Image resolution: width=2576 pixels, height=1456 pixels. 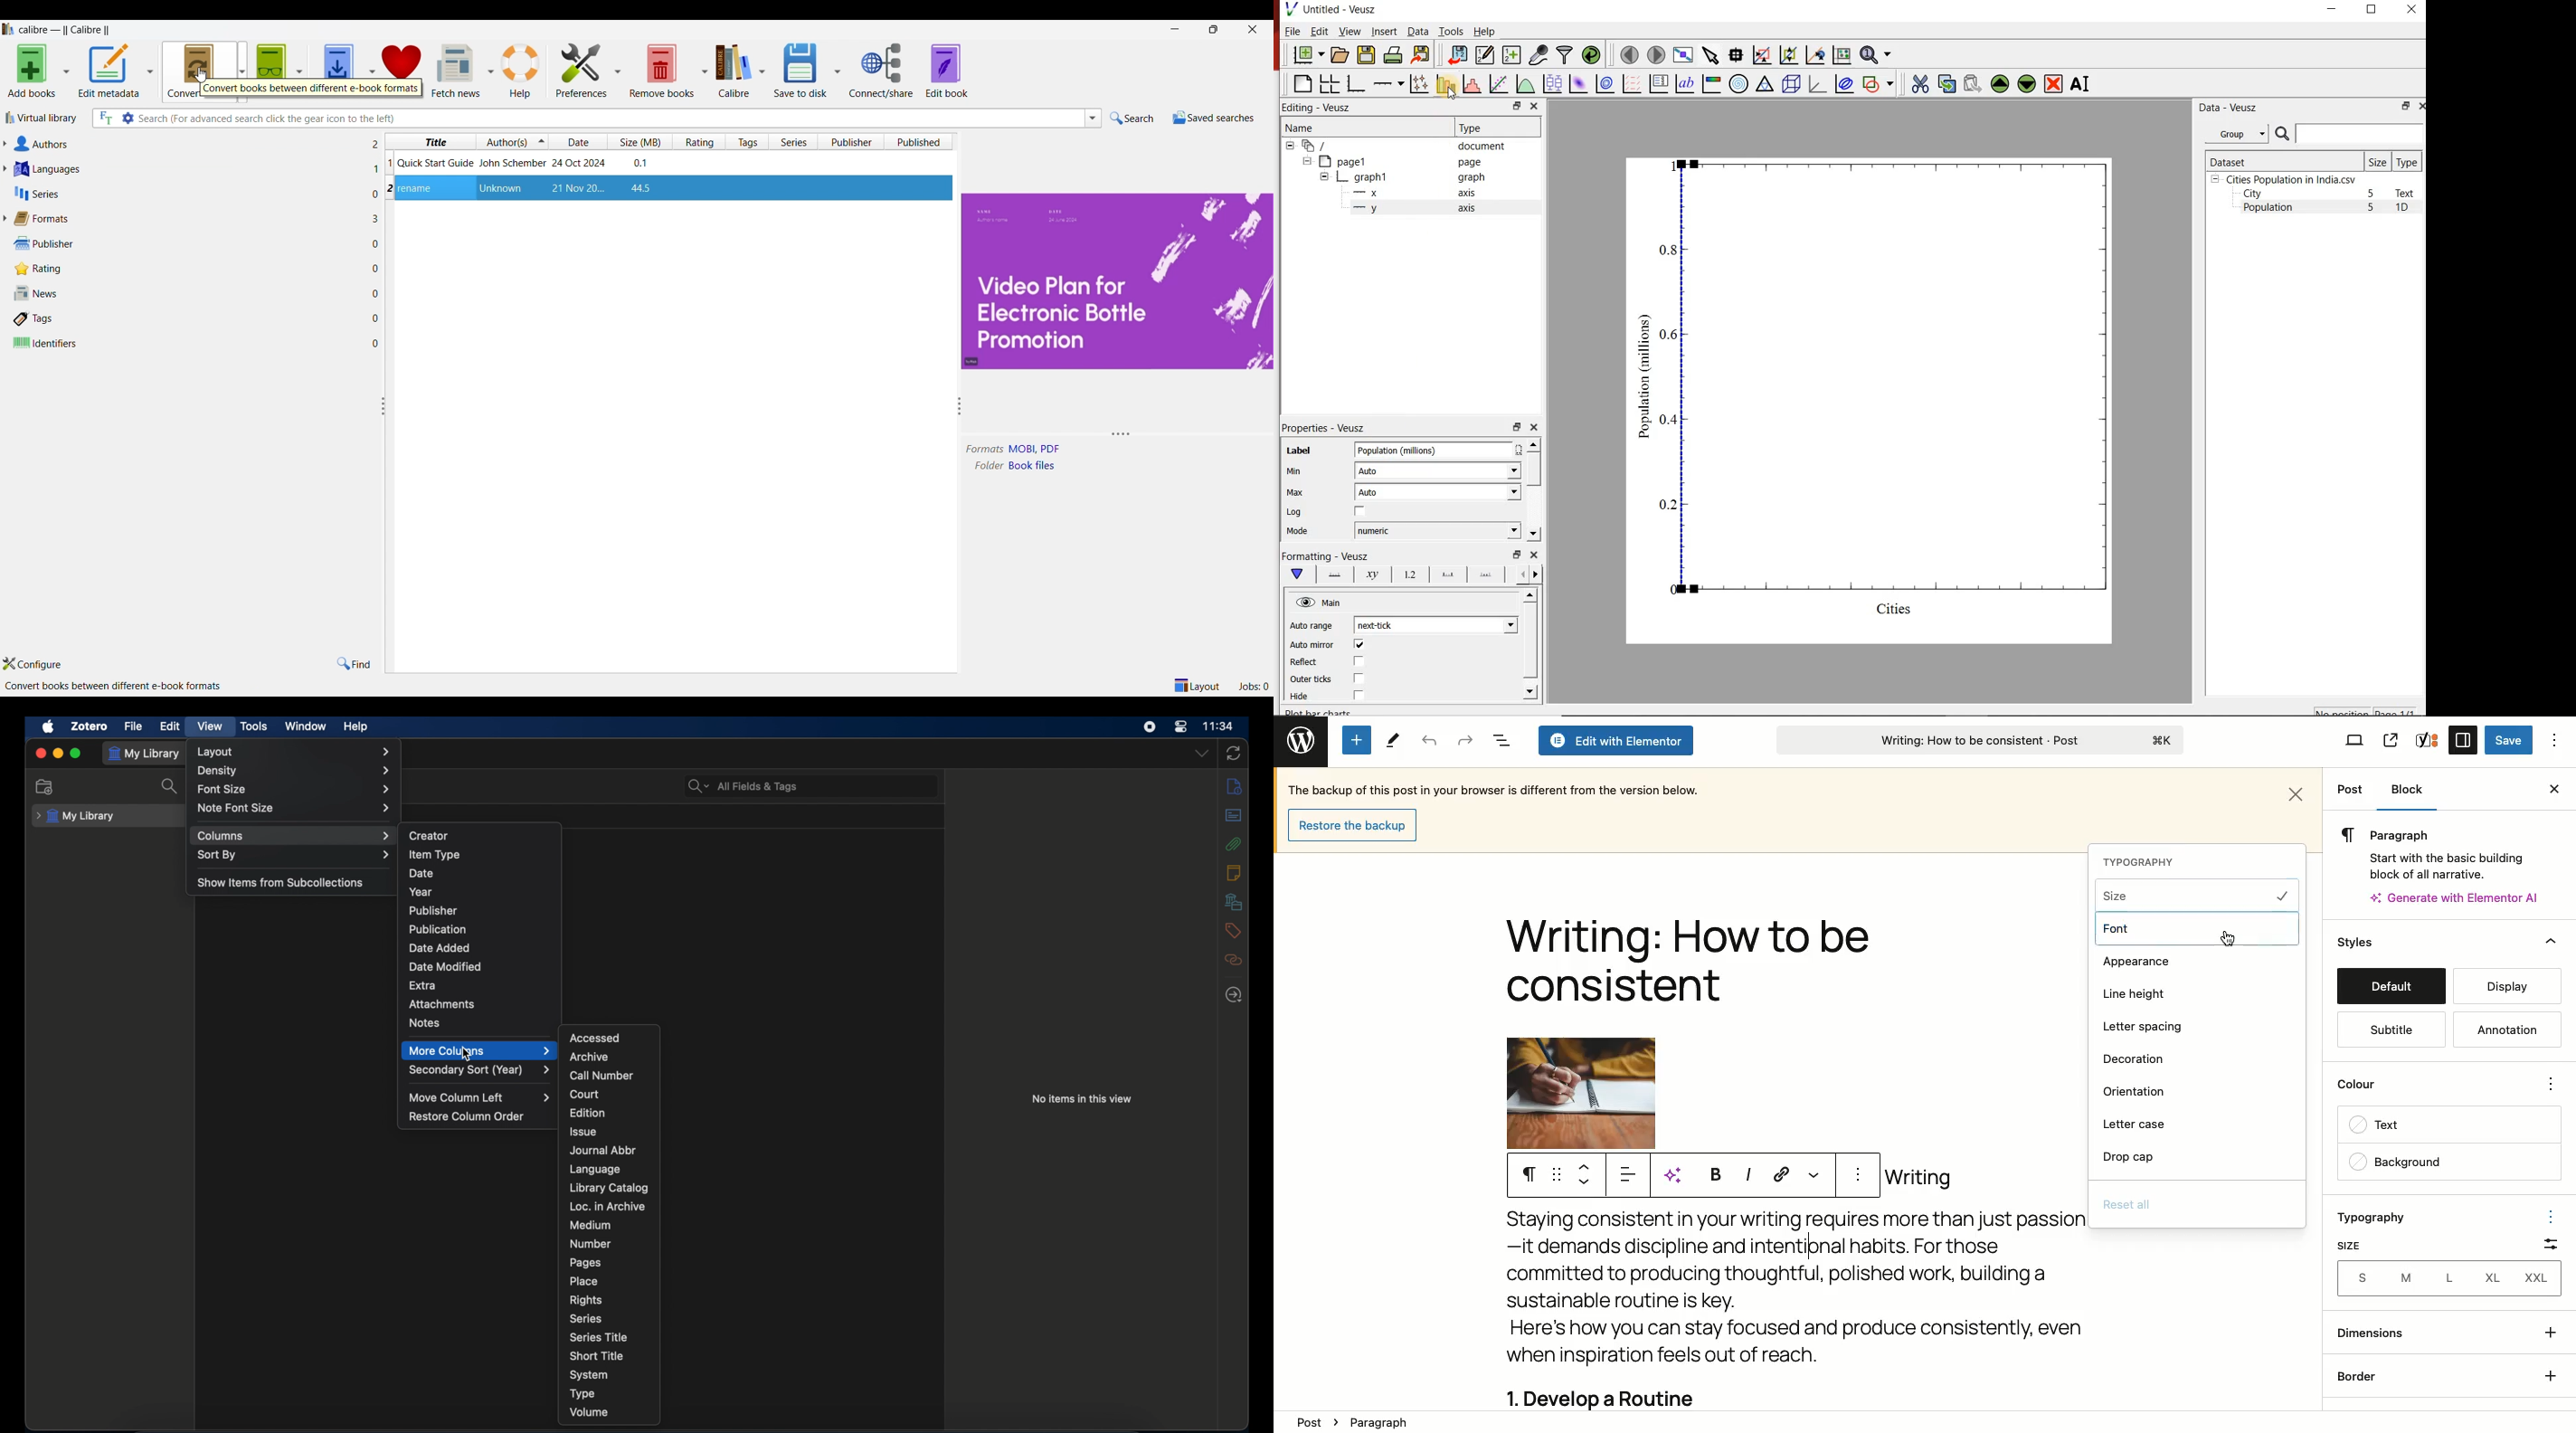 I want to click on +, so click(x=2551, y=1374).